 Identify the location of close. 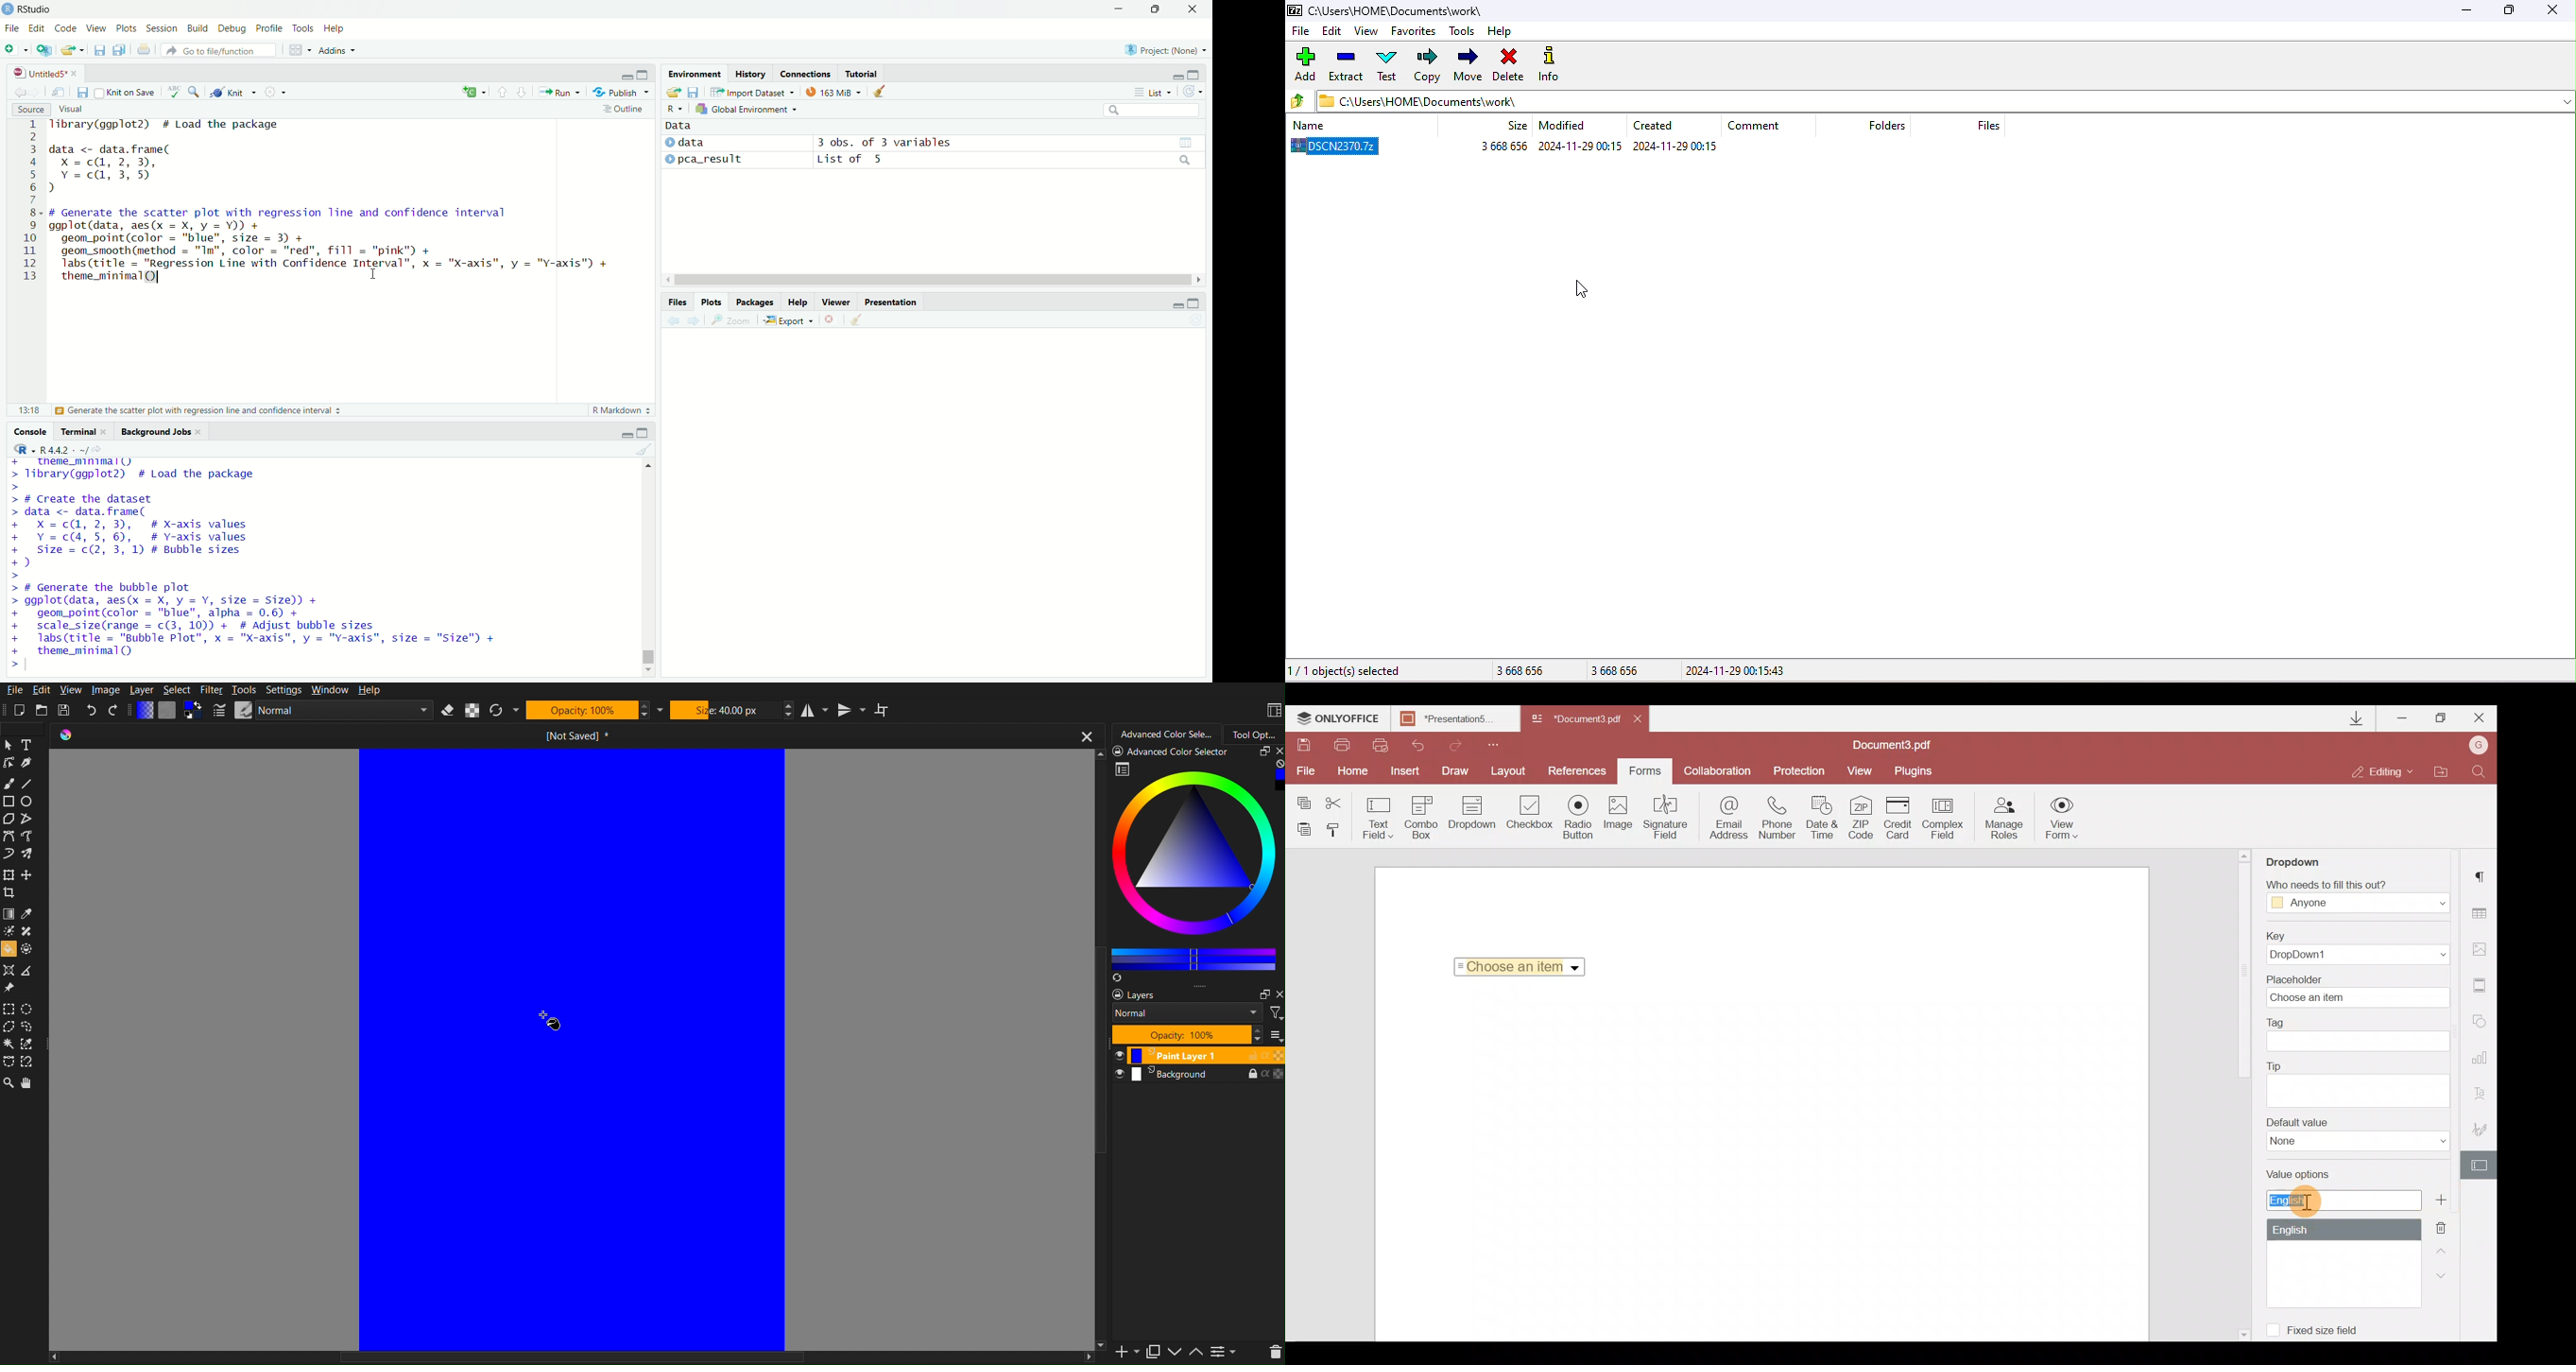
(2552, 11).